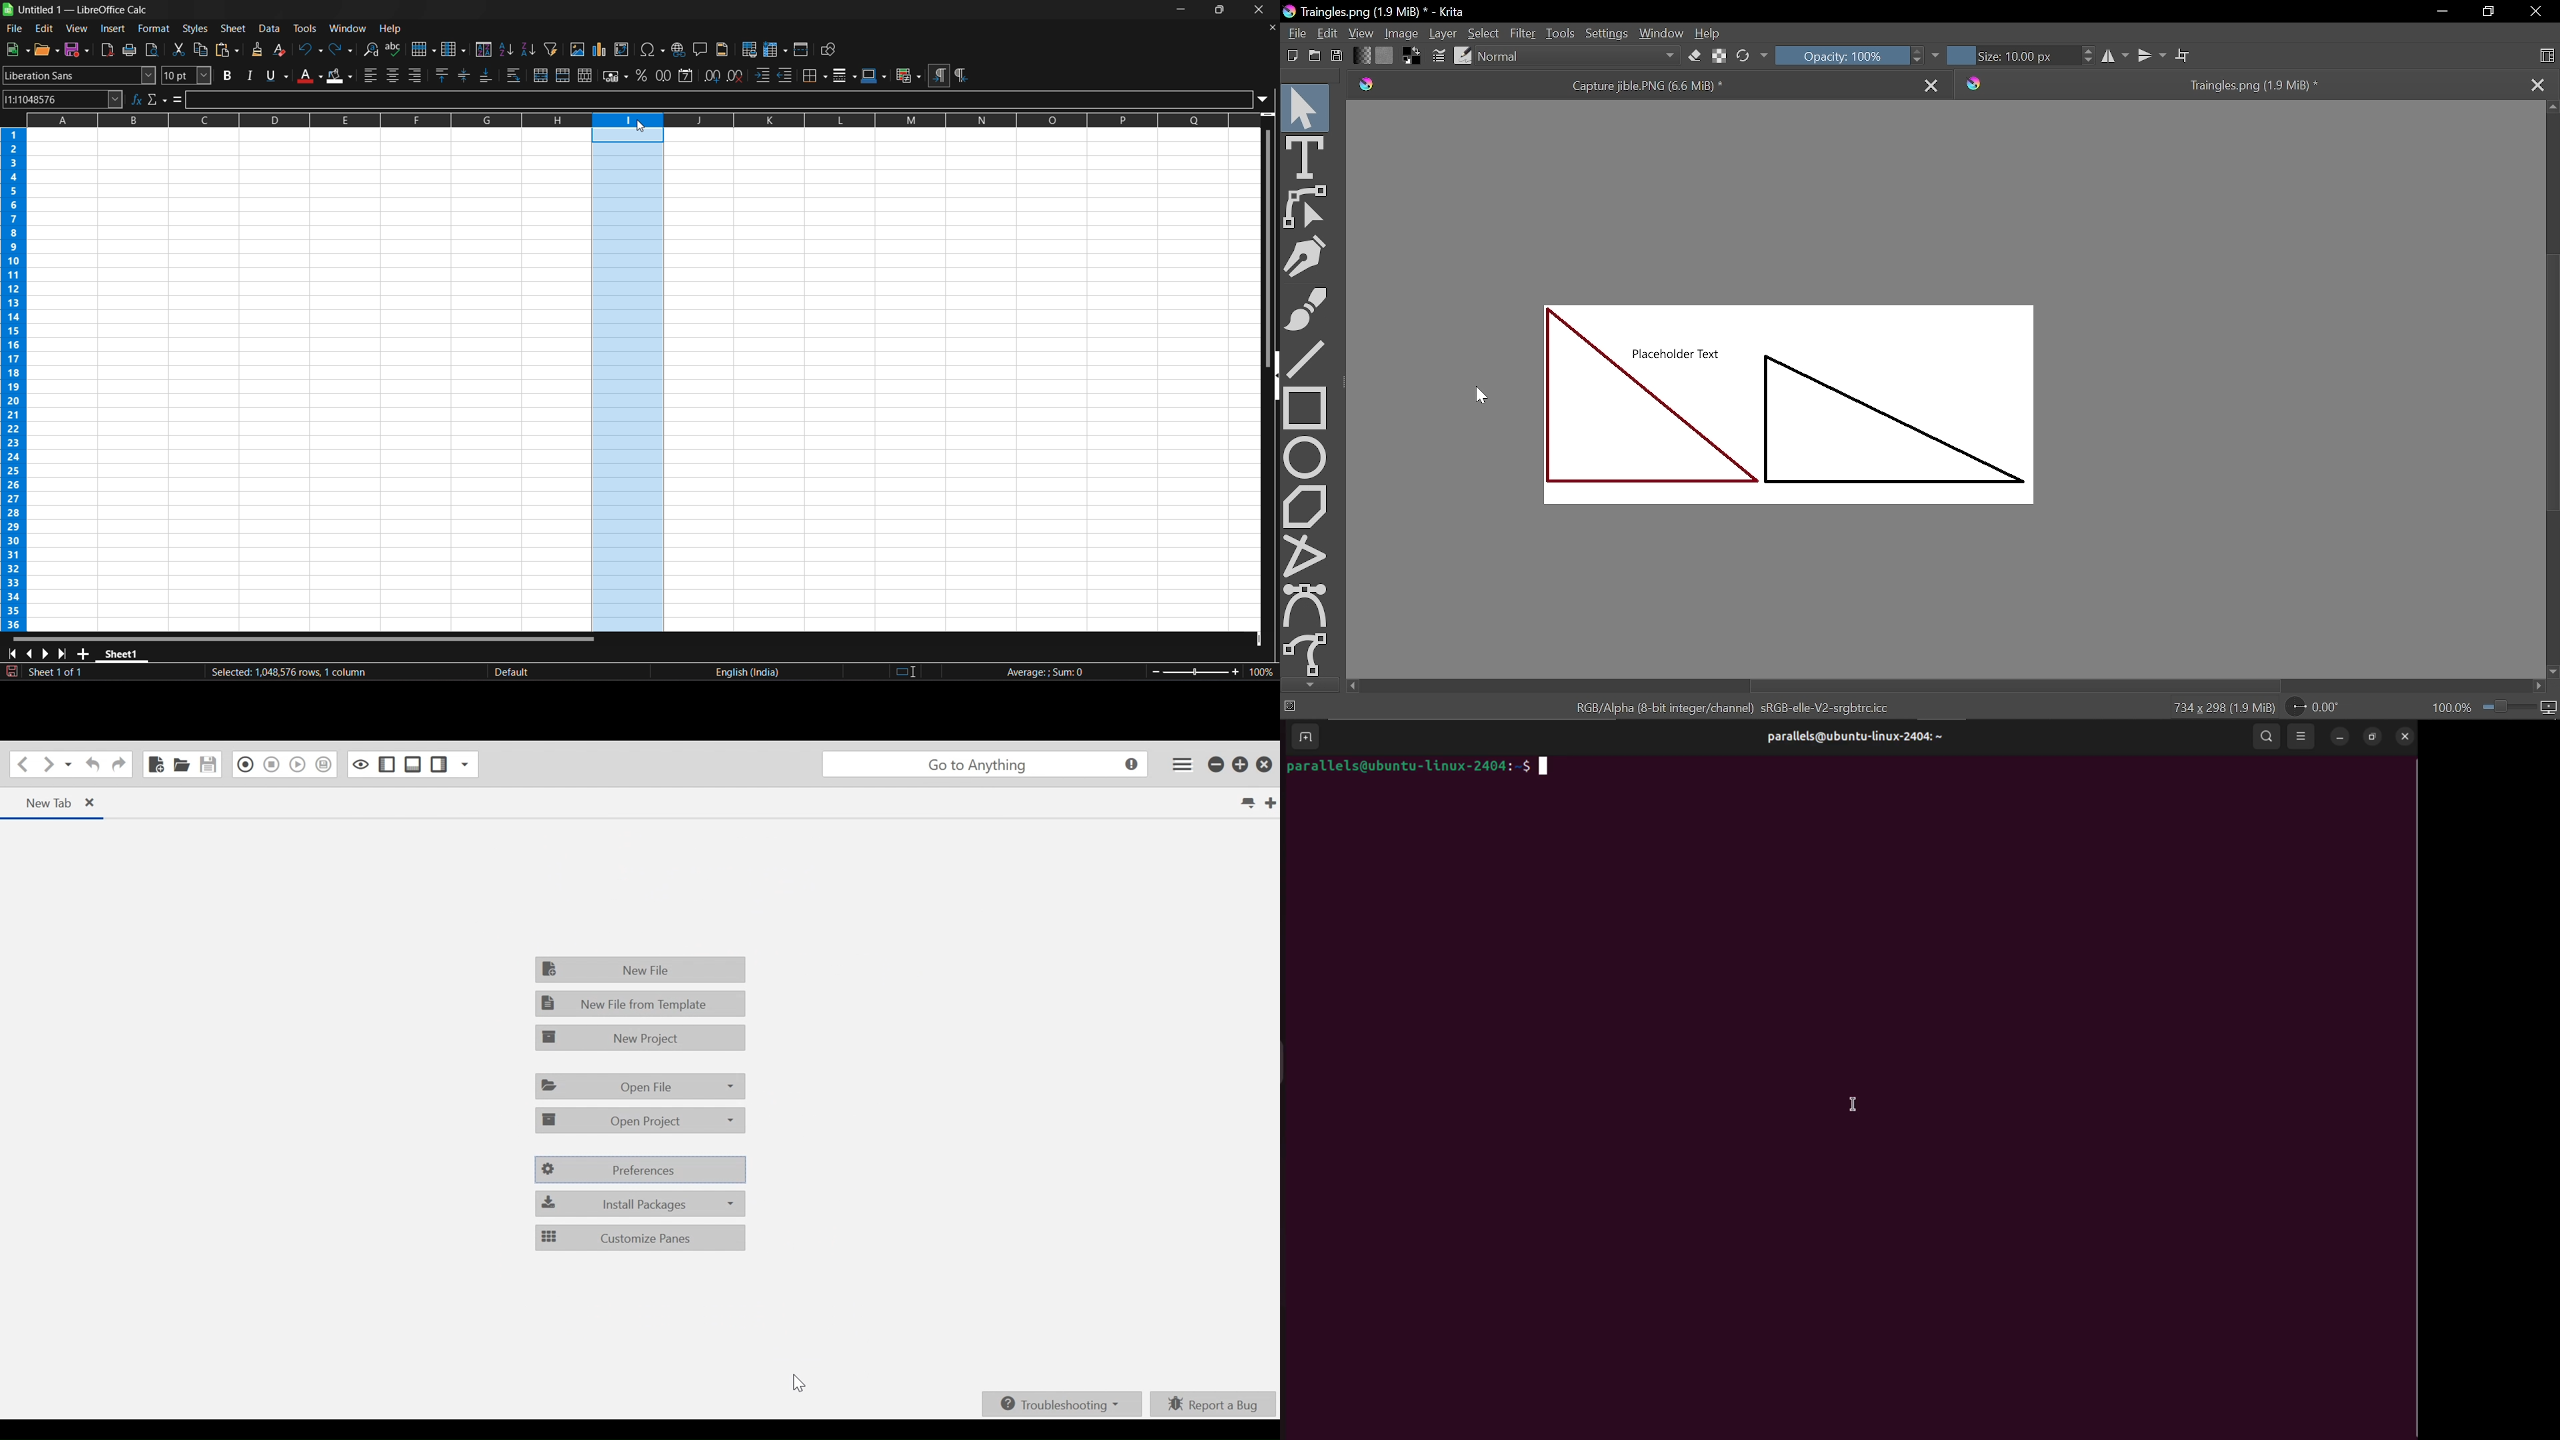 The width and height of the screenshot is (2576, 1456). What do you see at coordinates (2520, 709) in the screenshot?
I see `Zoom` at bounding box center [2520, 709].